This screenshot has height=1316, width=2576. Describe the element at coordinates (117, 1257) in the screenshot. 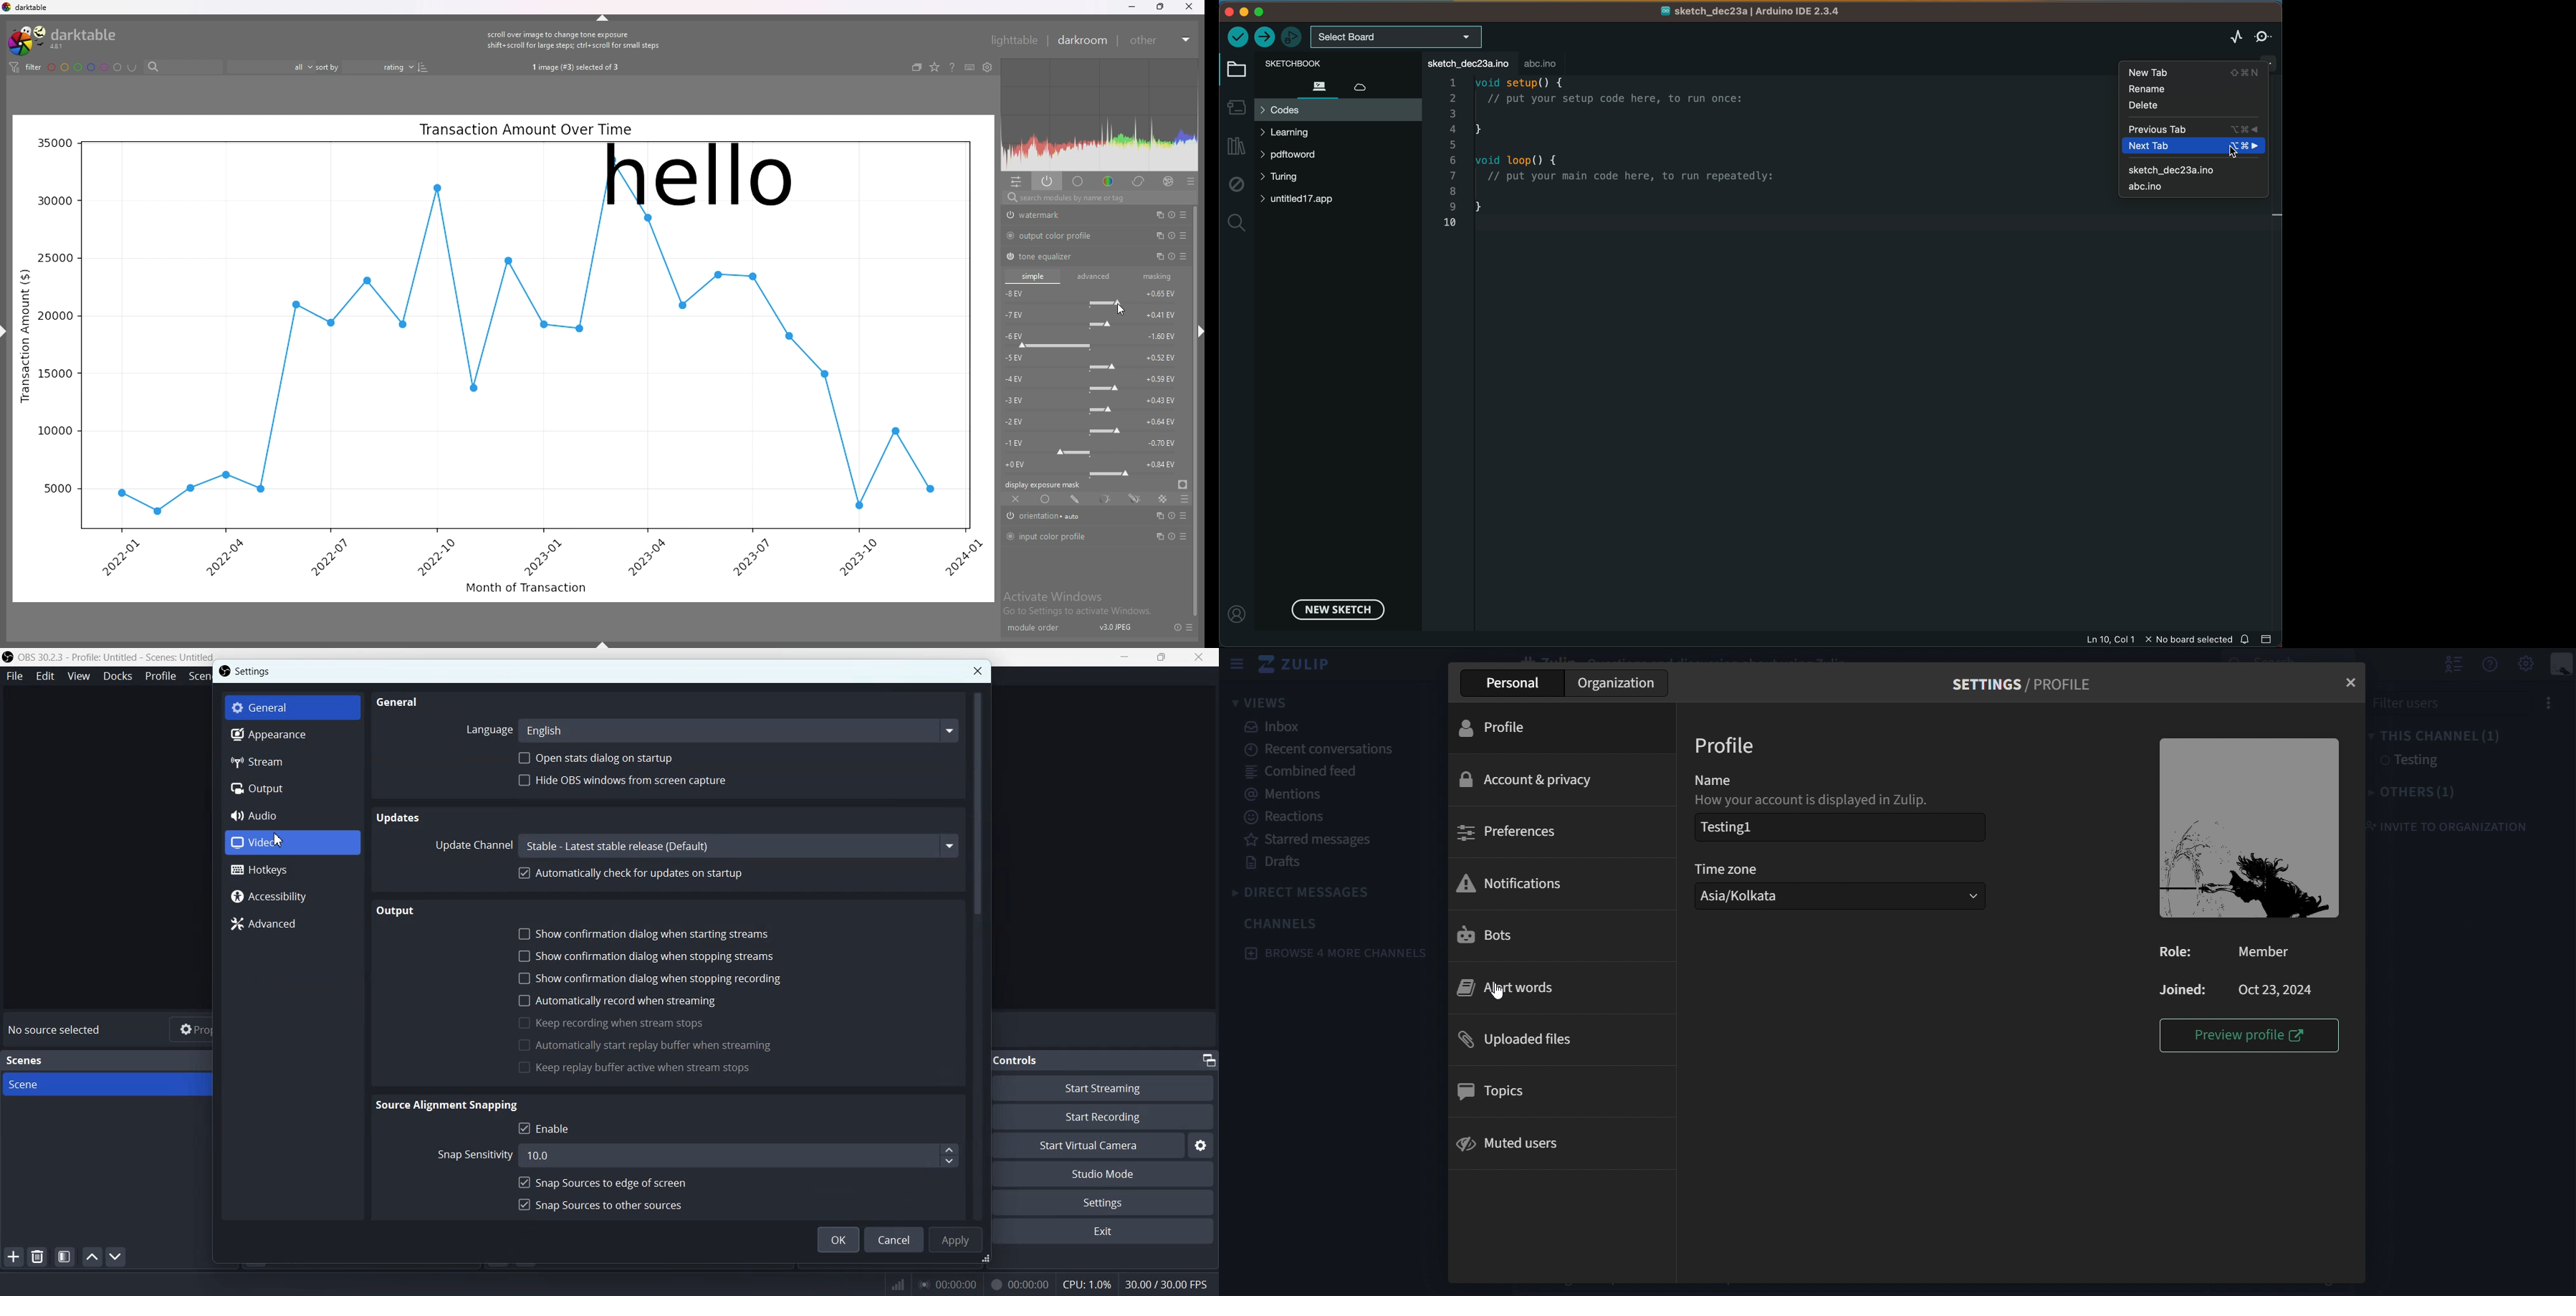

I see `Move scene down` at that location.